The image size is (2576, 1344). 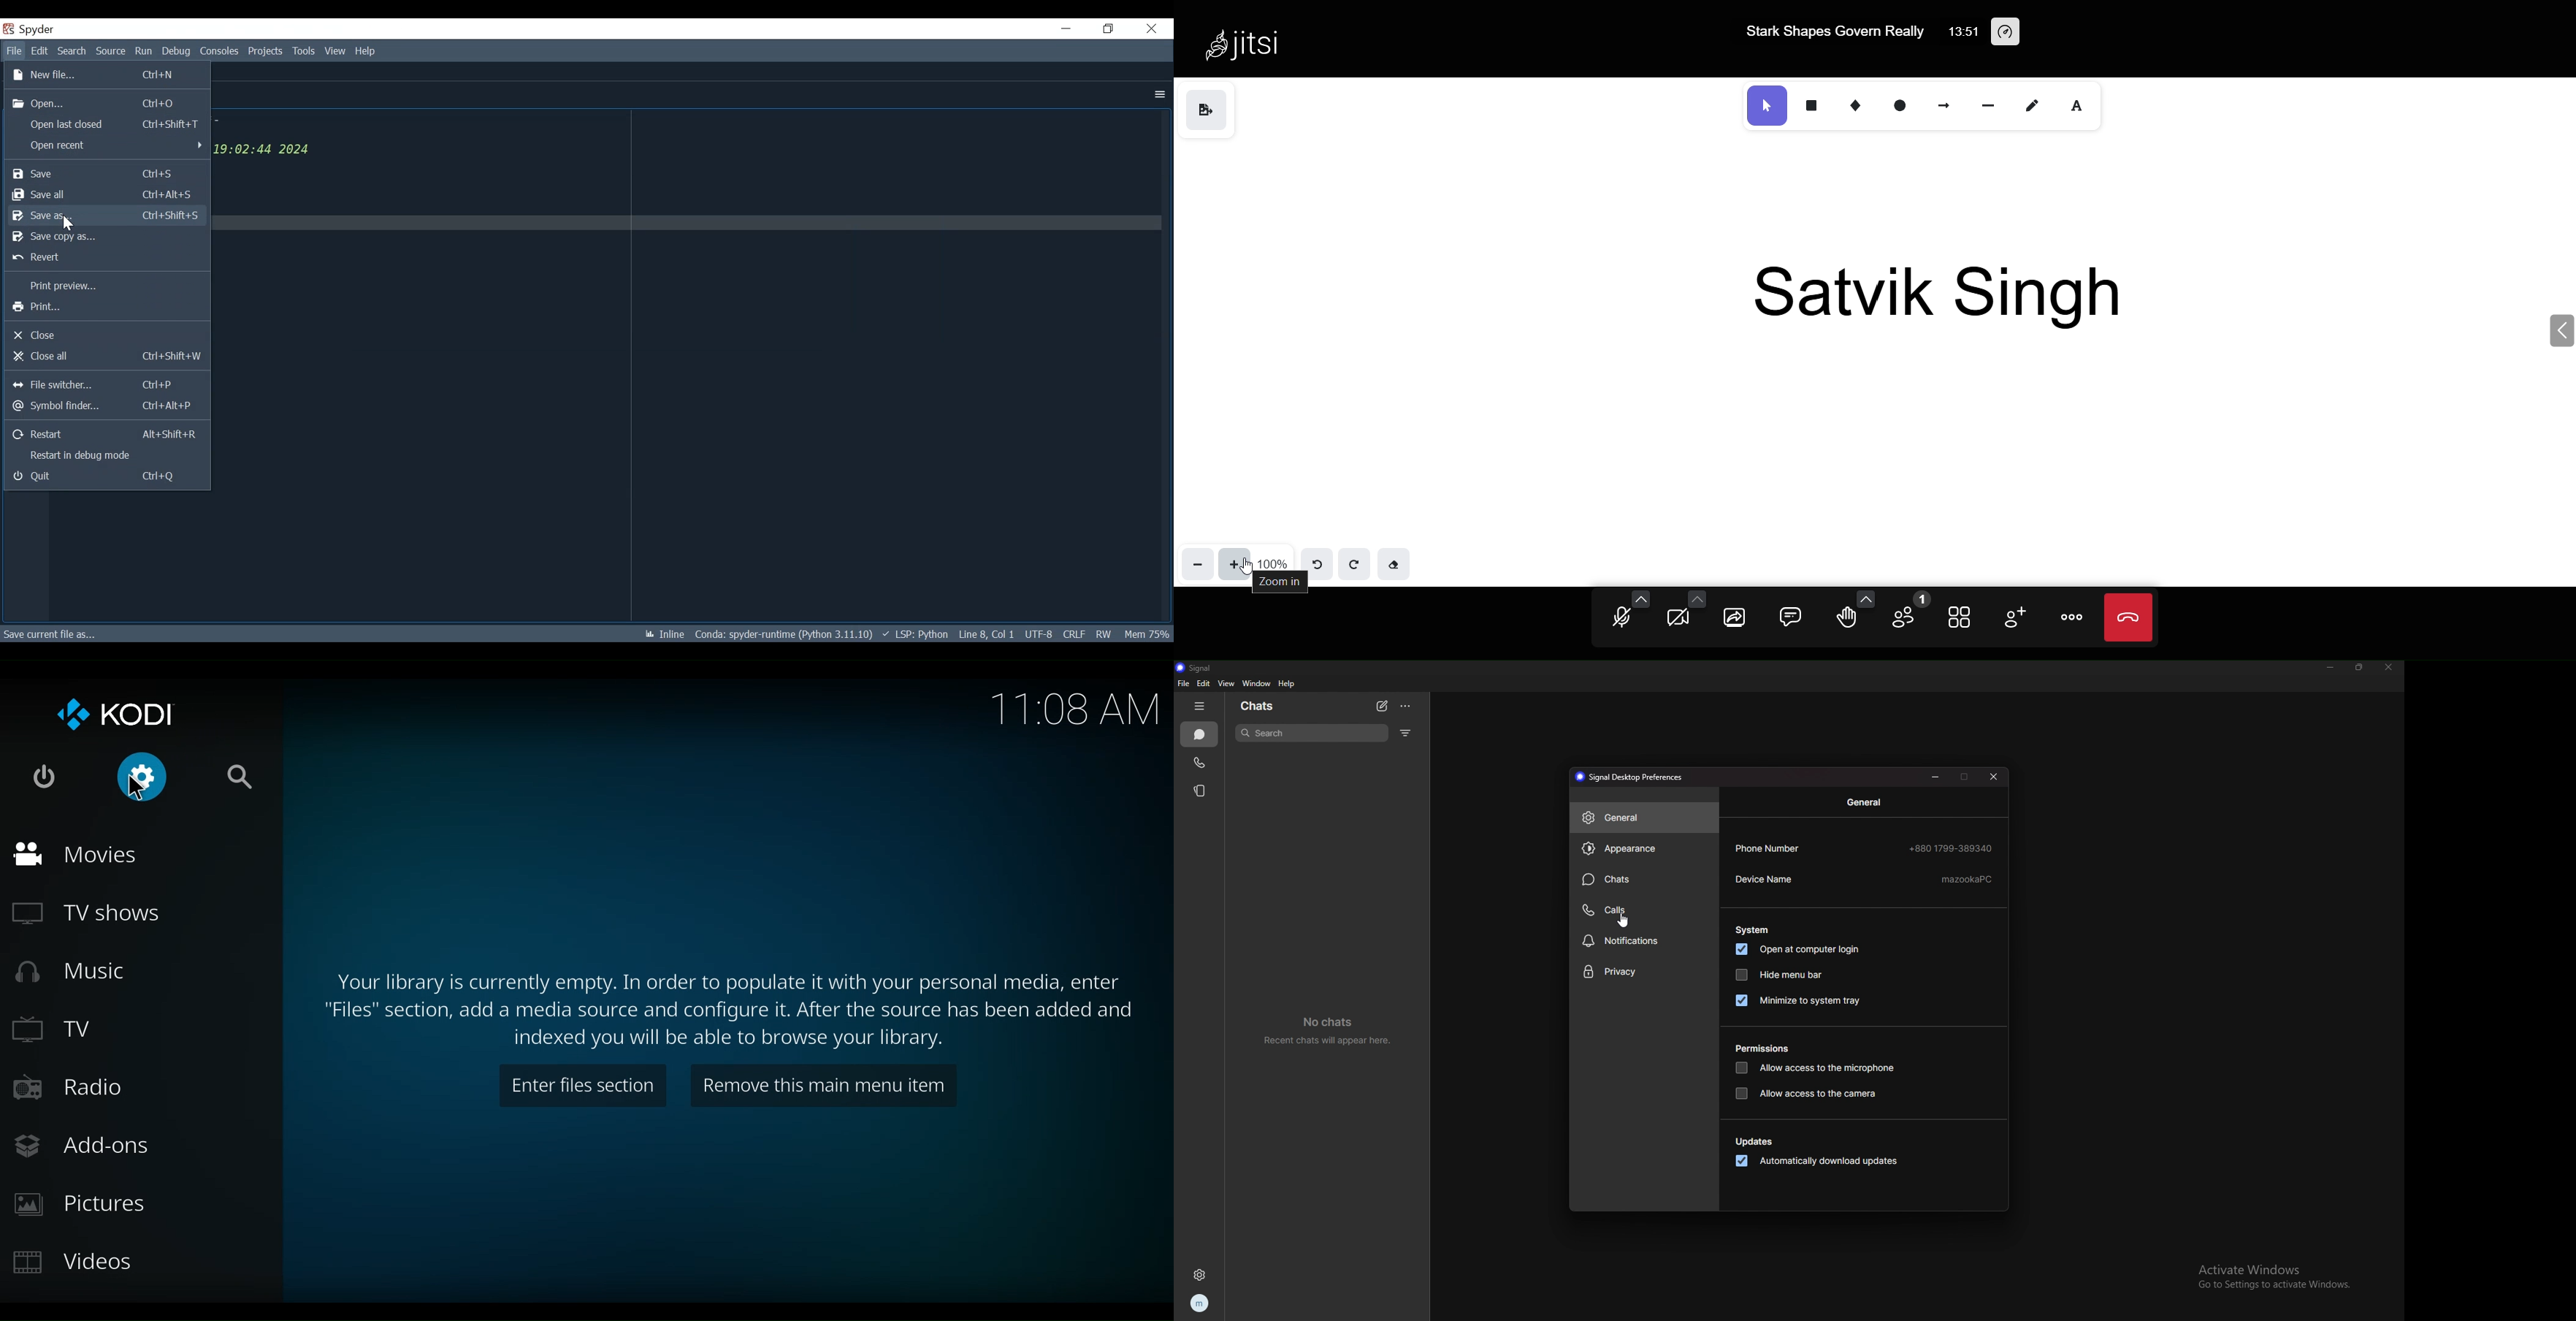 What do you see at coordinates (912, 634) in the screenshot?
I see `Language` at bounding box center [912, 634].